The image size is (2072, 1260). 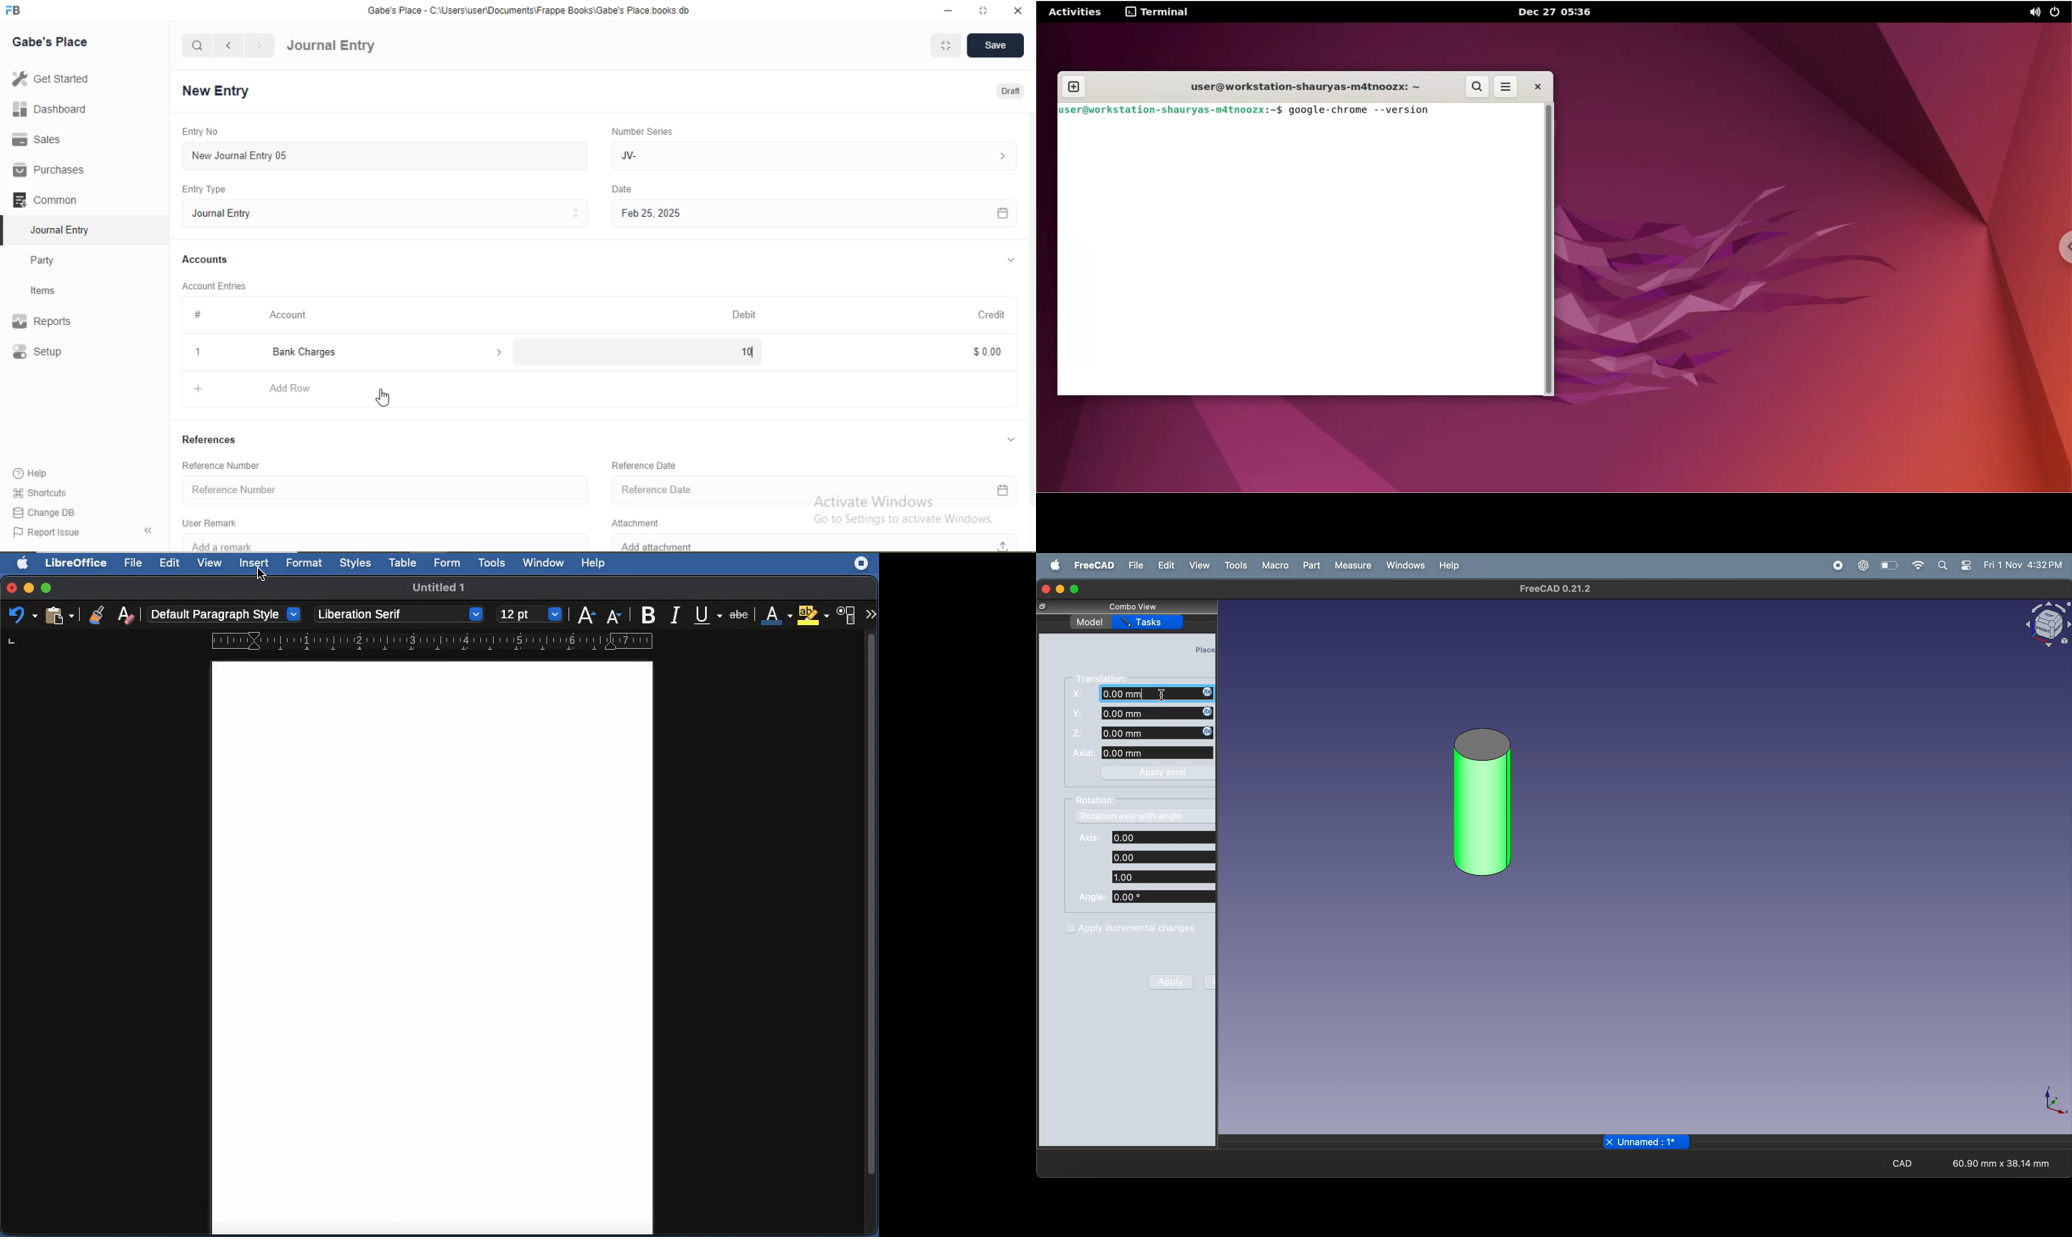 What do you see at coordinates (206, 260) in the screenshot?
I see `Accounts.` at bounding box center [206, 260].